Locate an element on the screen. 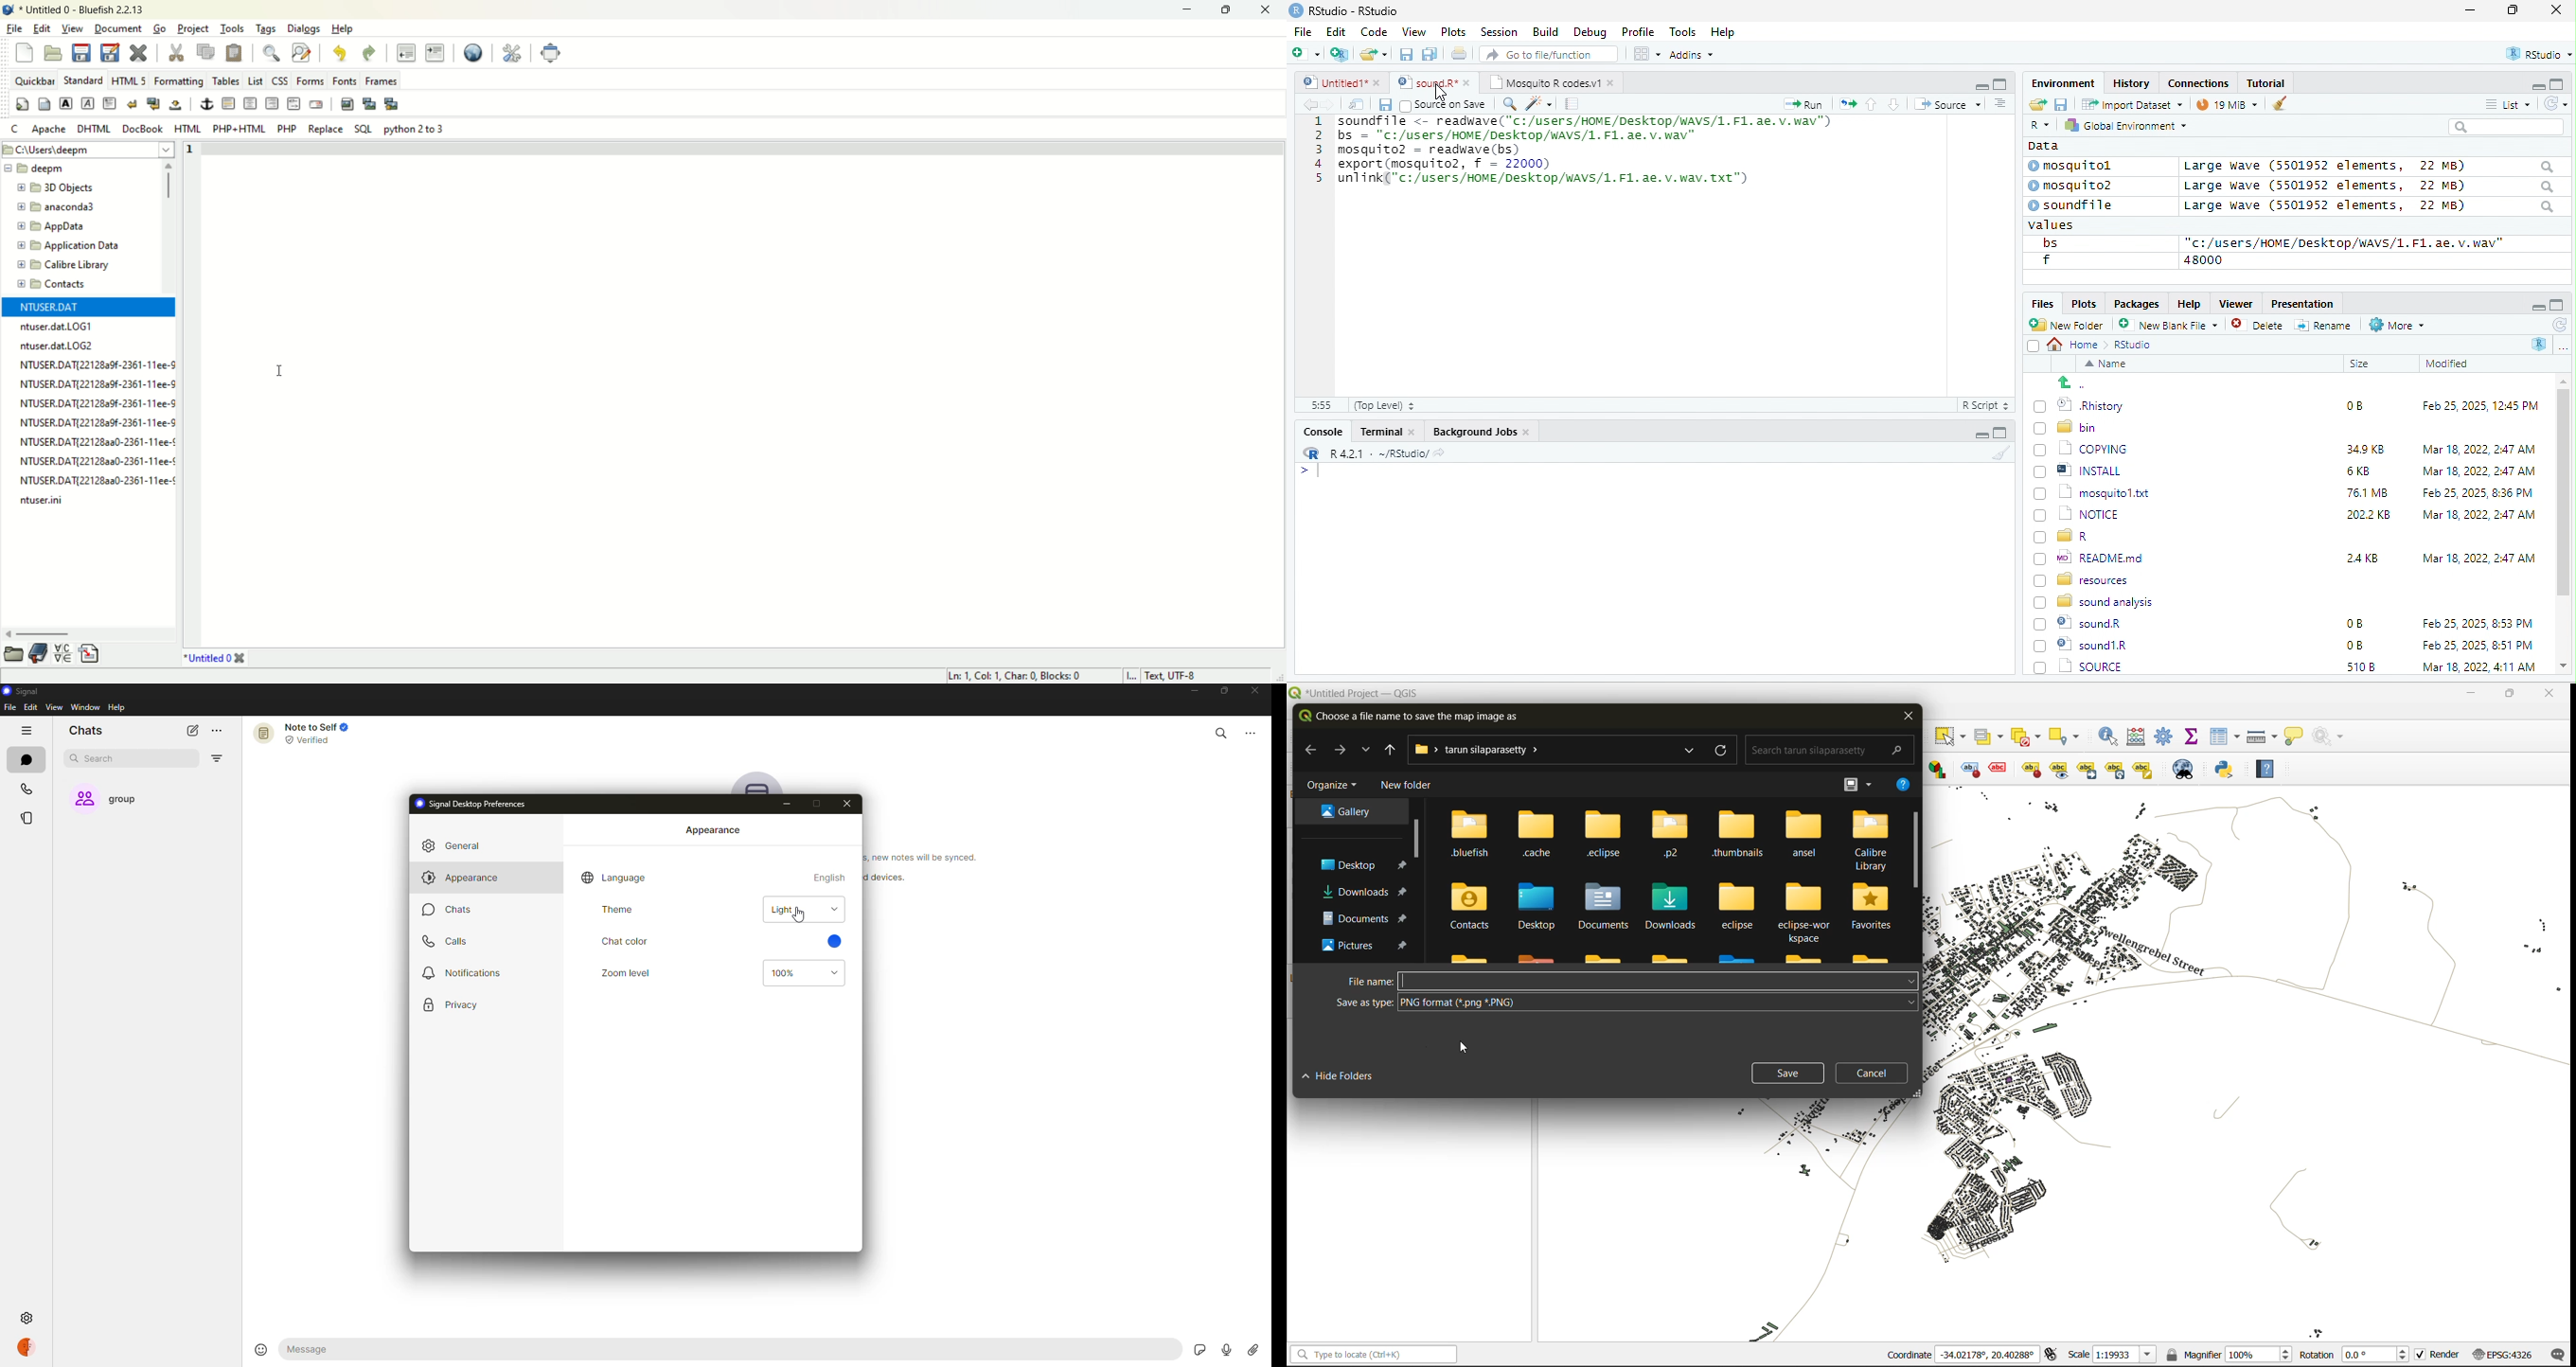 The width and height of the screenshot is (2576, 1372). Feb 25, 2025, 8:51 PM is located at coordinates (2478, 624).